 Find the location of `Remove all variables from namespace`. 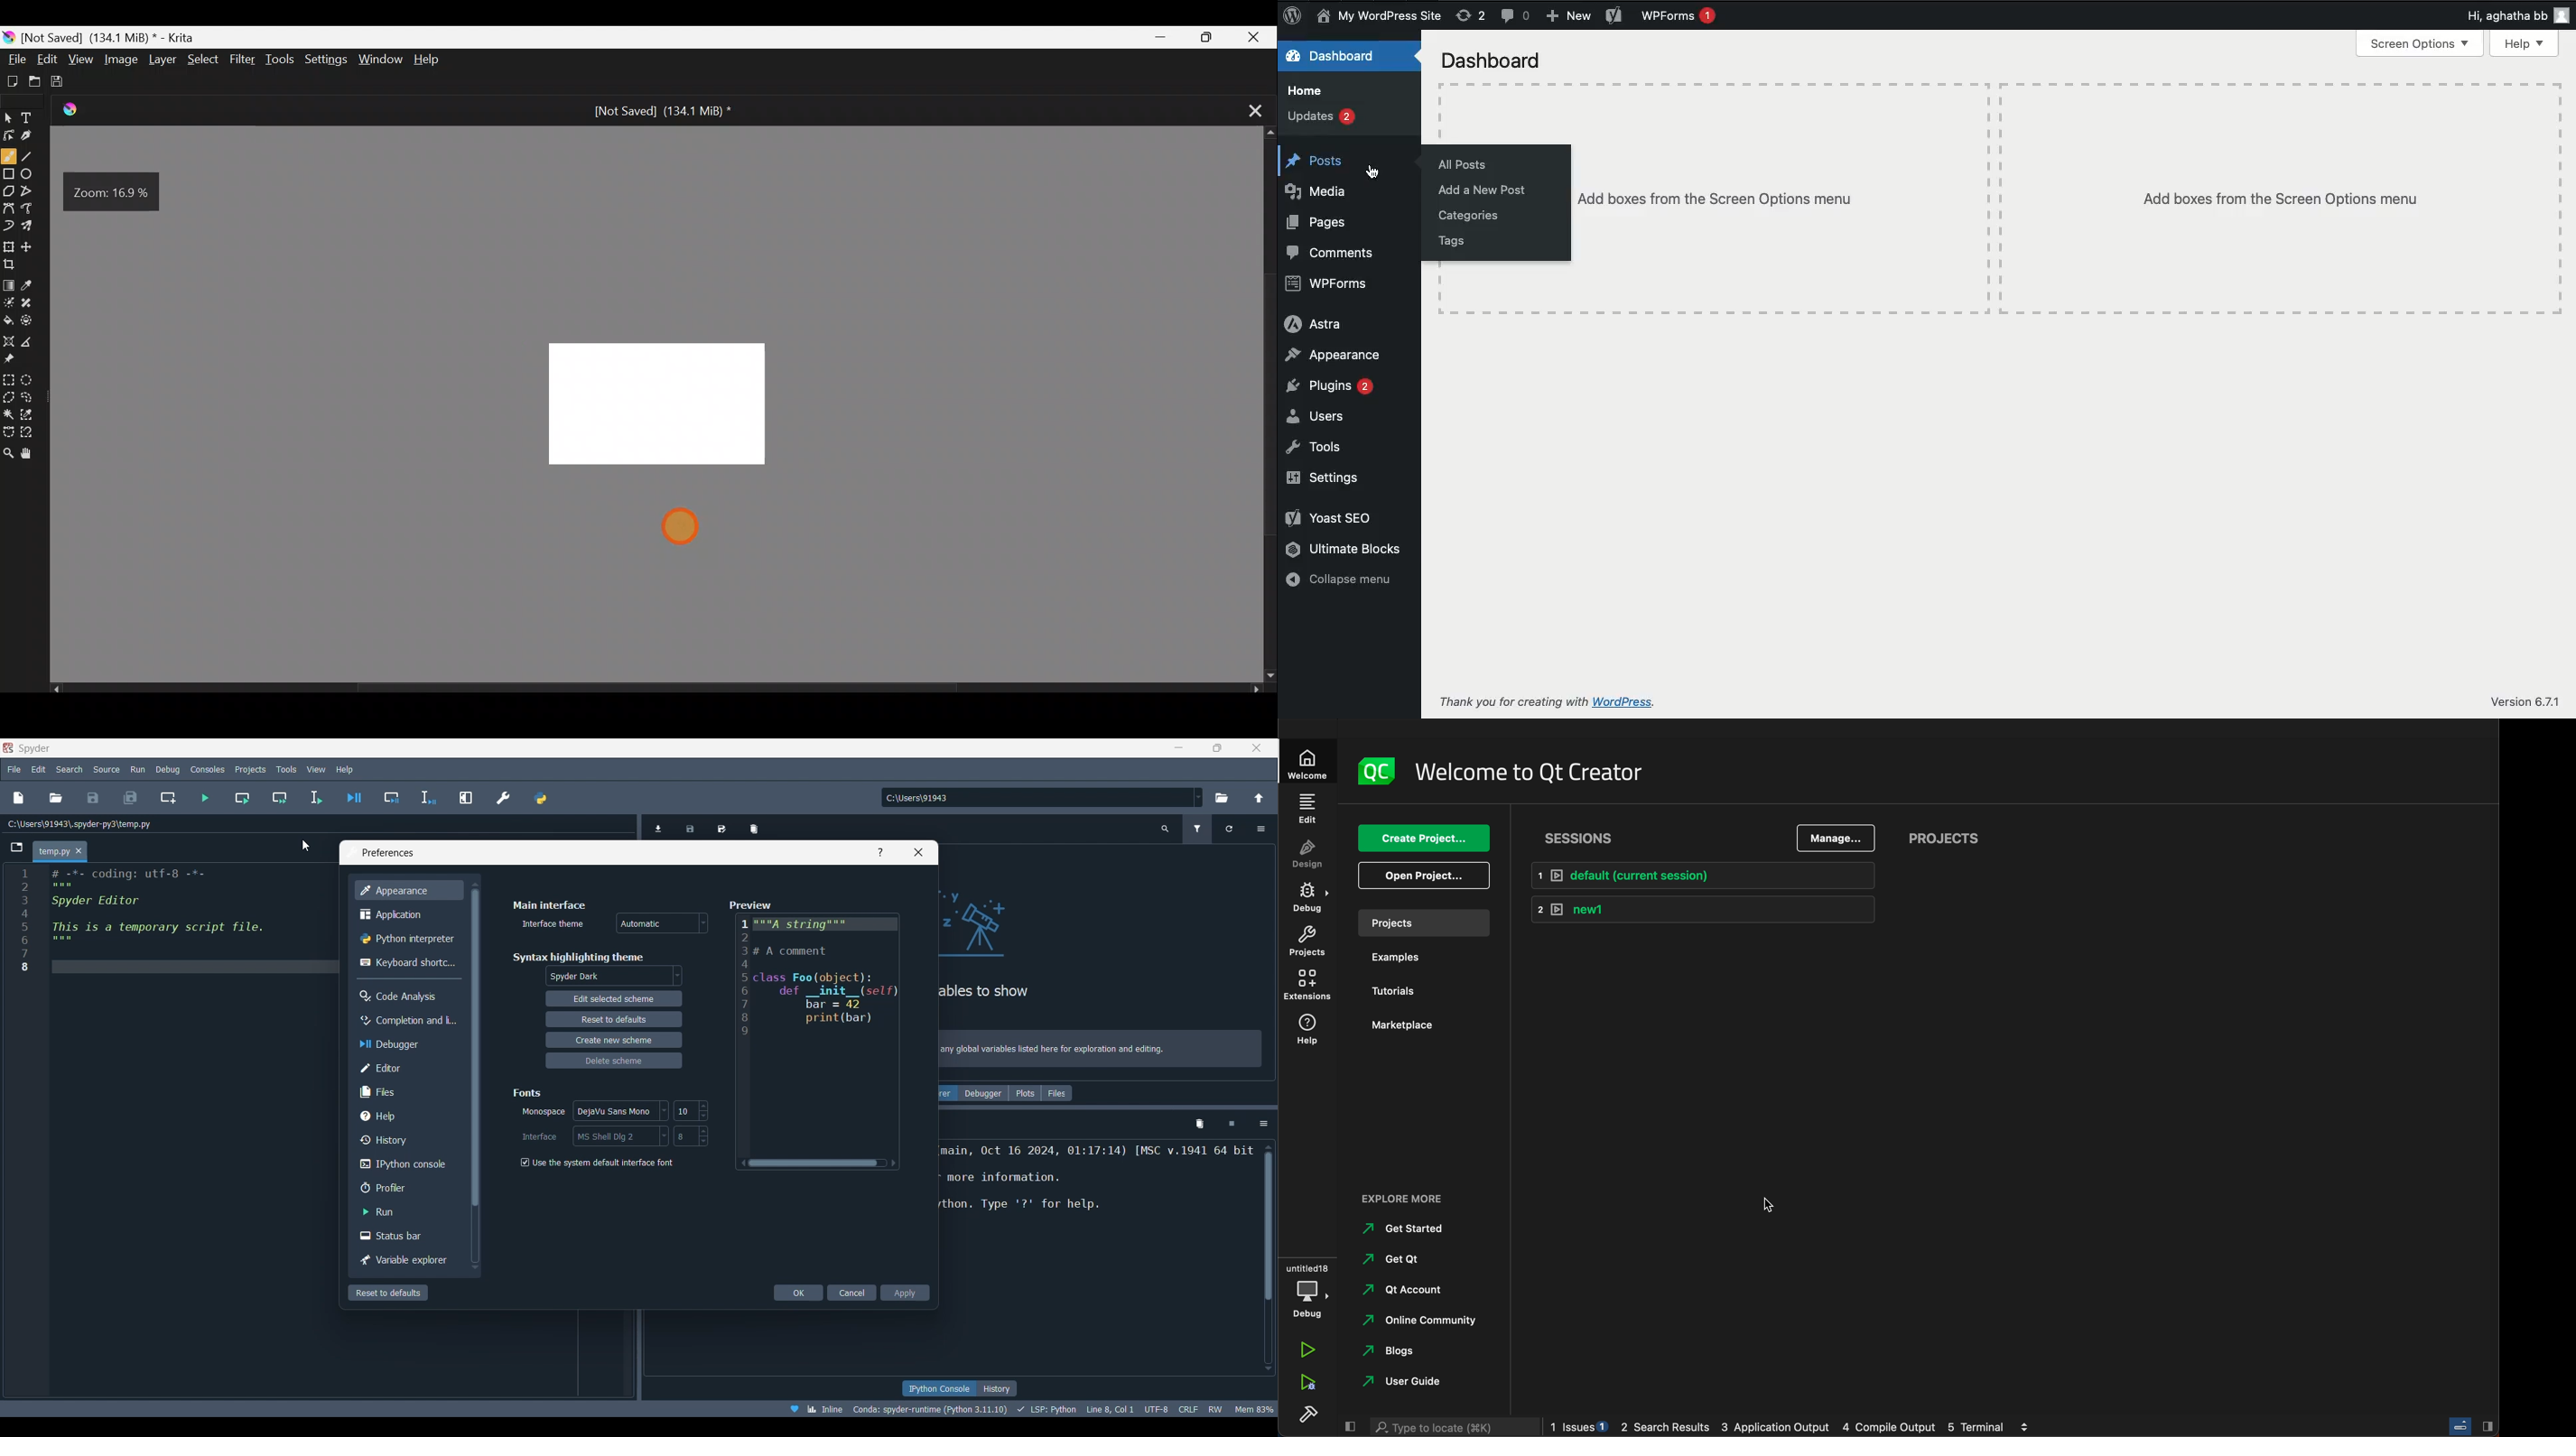

Remove all variables from namespace is located at coordinates (1200, 1125).